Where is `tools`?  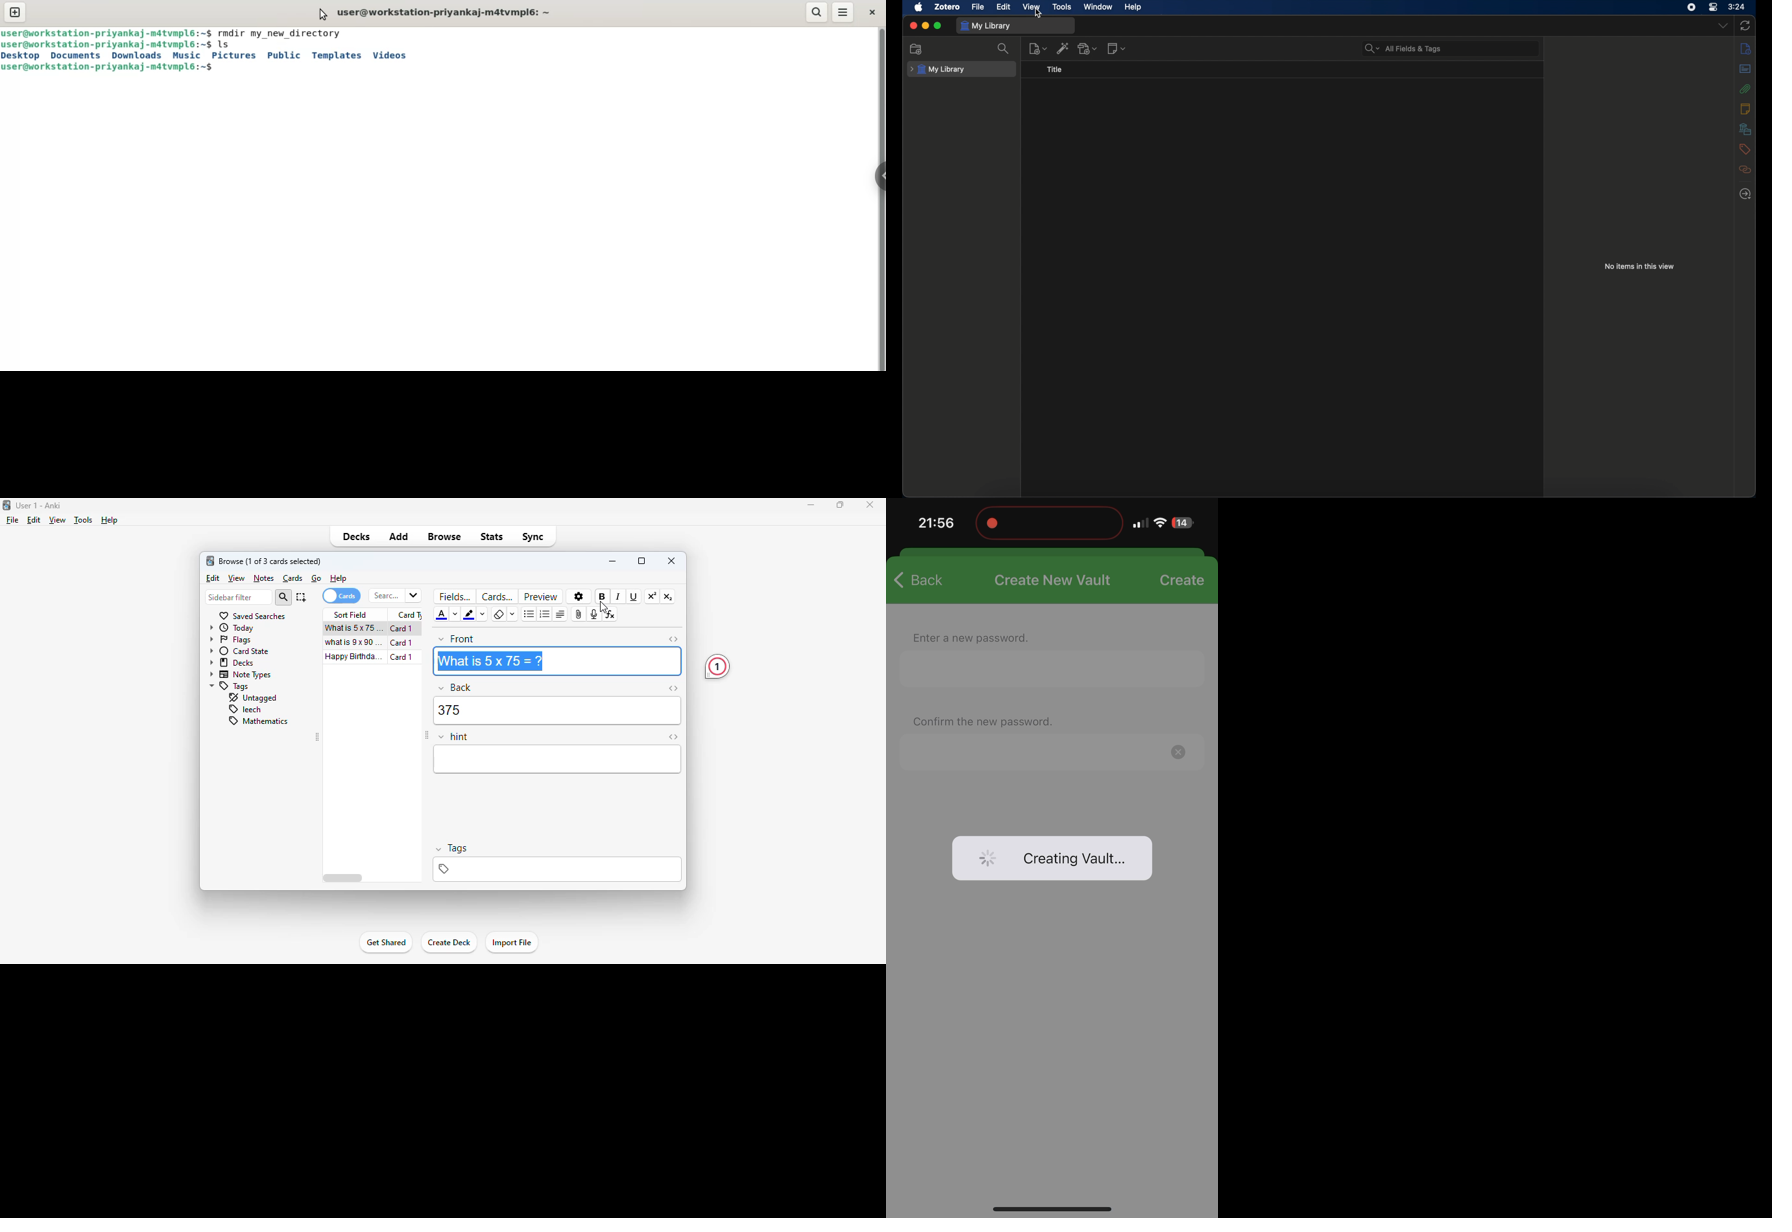 tools is located at coordinates (1063, 7).